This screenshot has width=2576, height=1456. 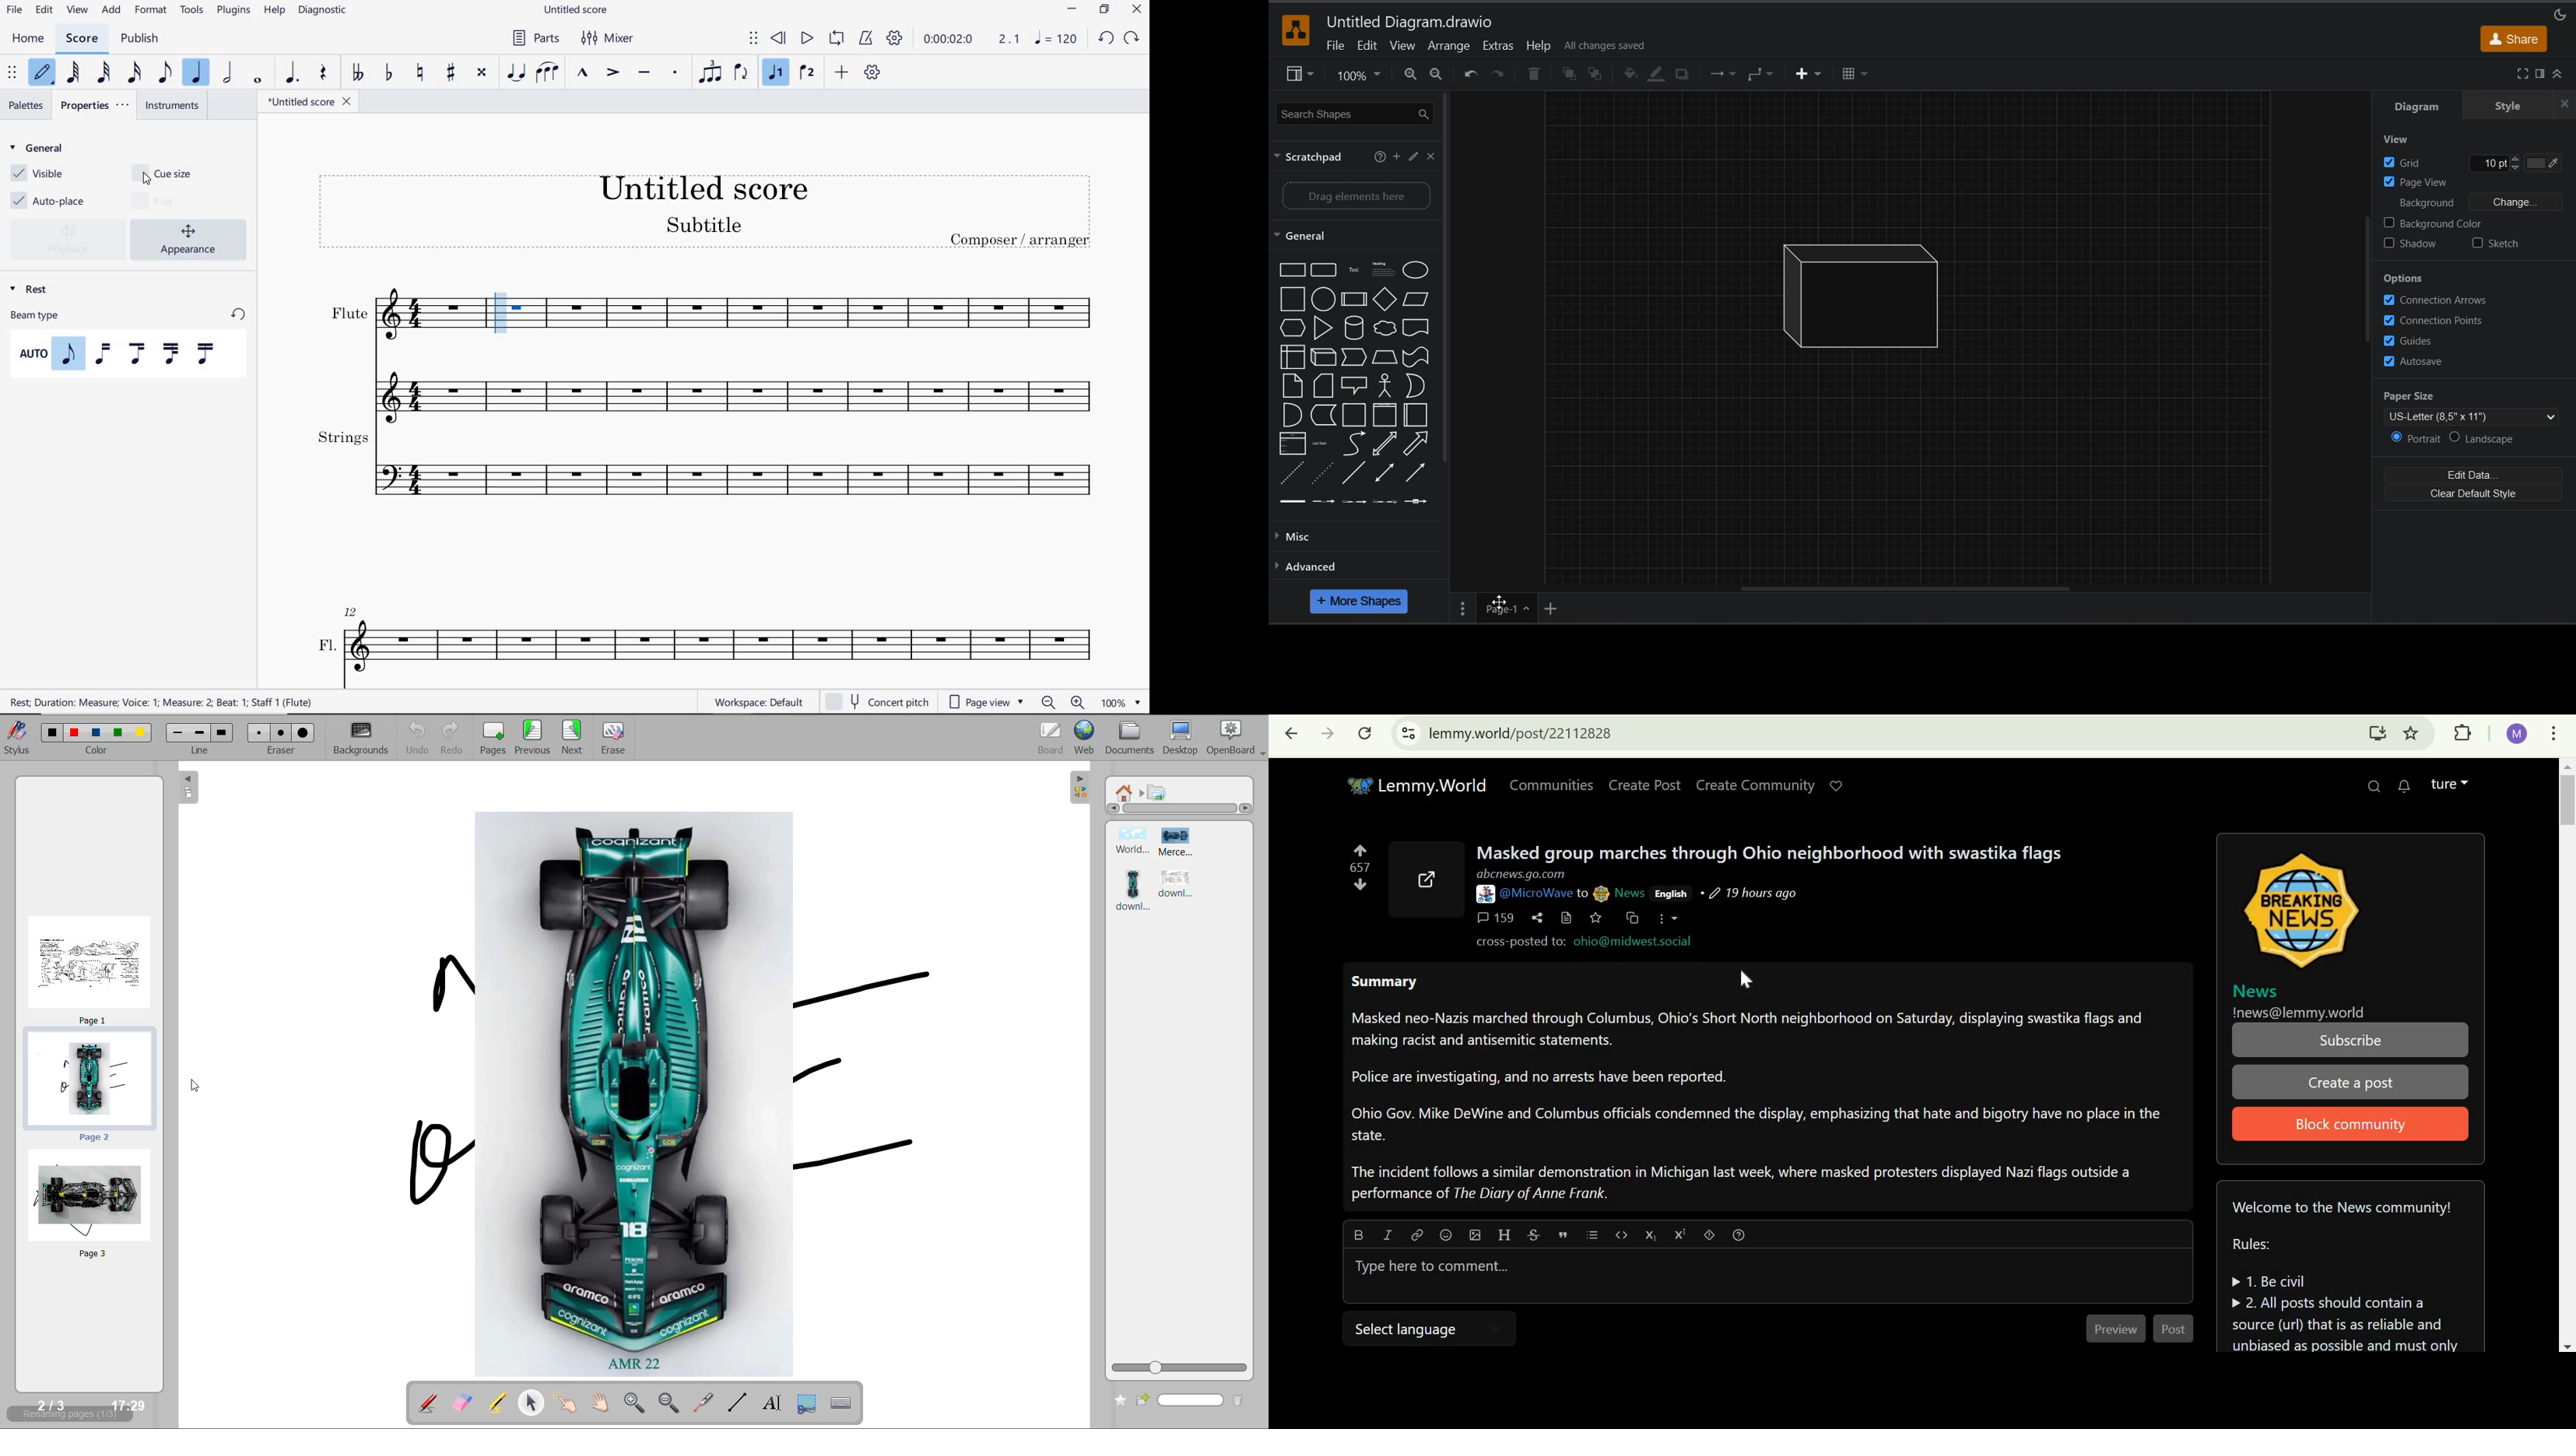 What do you see at coordinates (2481, 204) in the screenshot?
I see `background` at bounding box center [2481, 204].